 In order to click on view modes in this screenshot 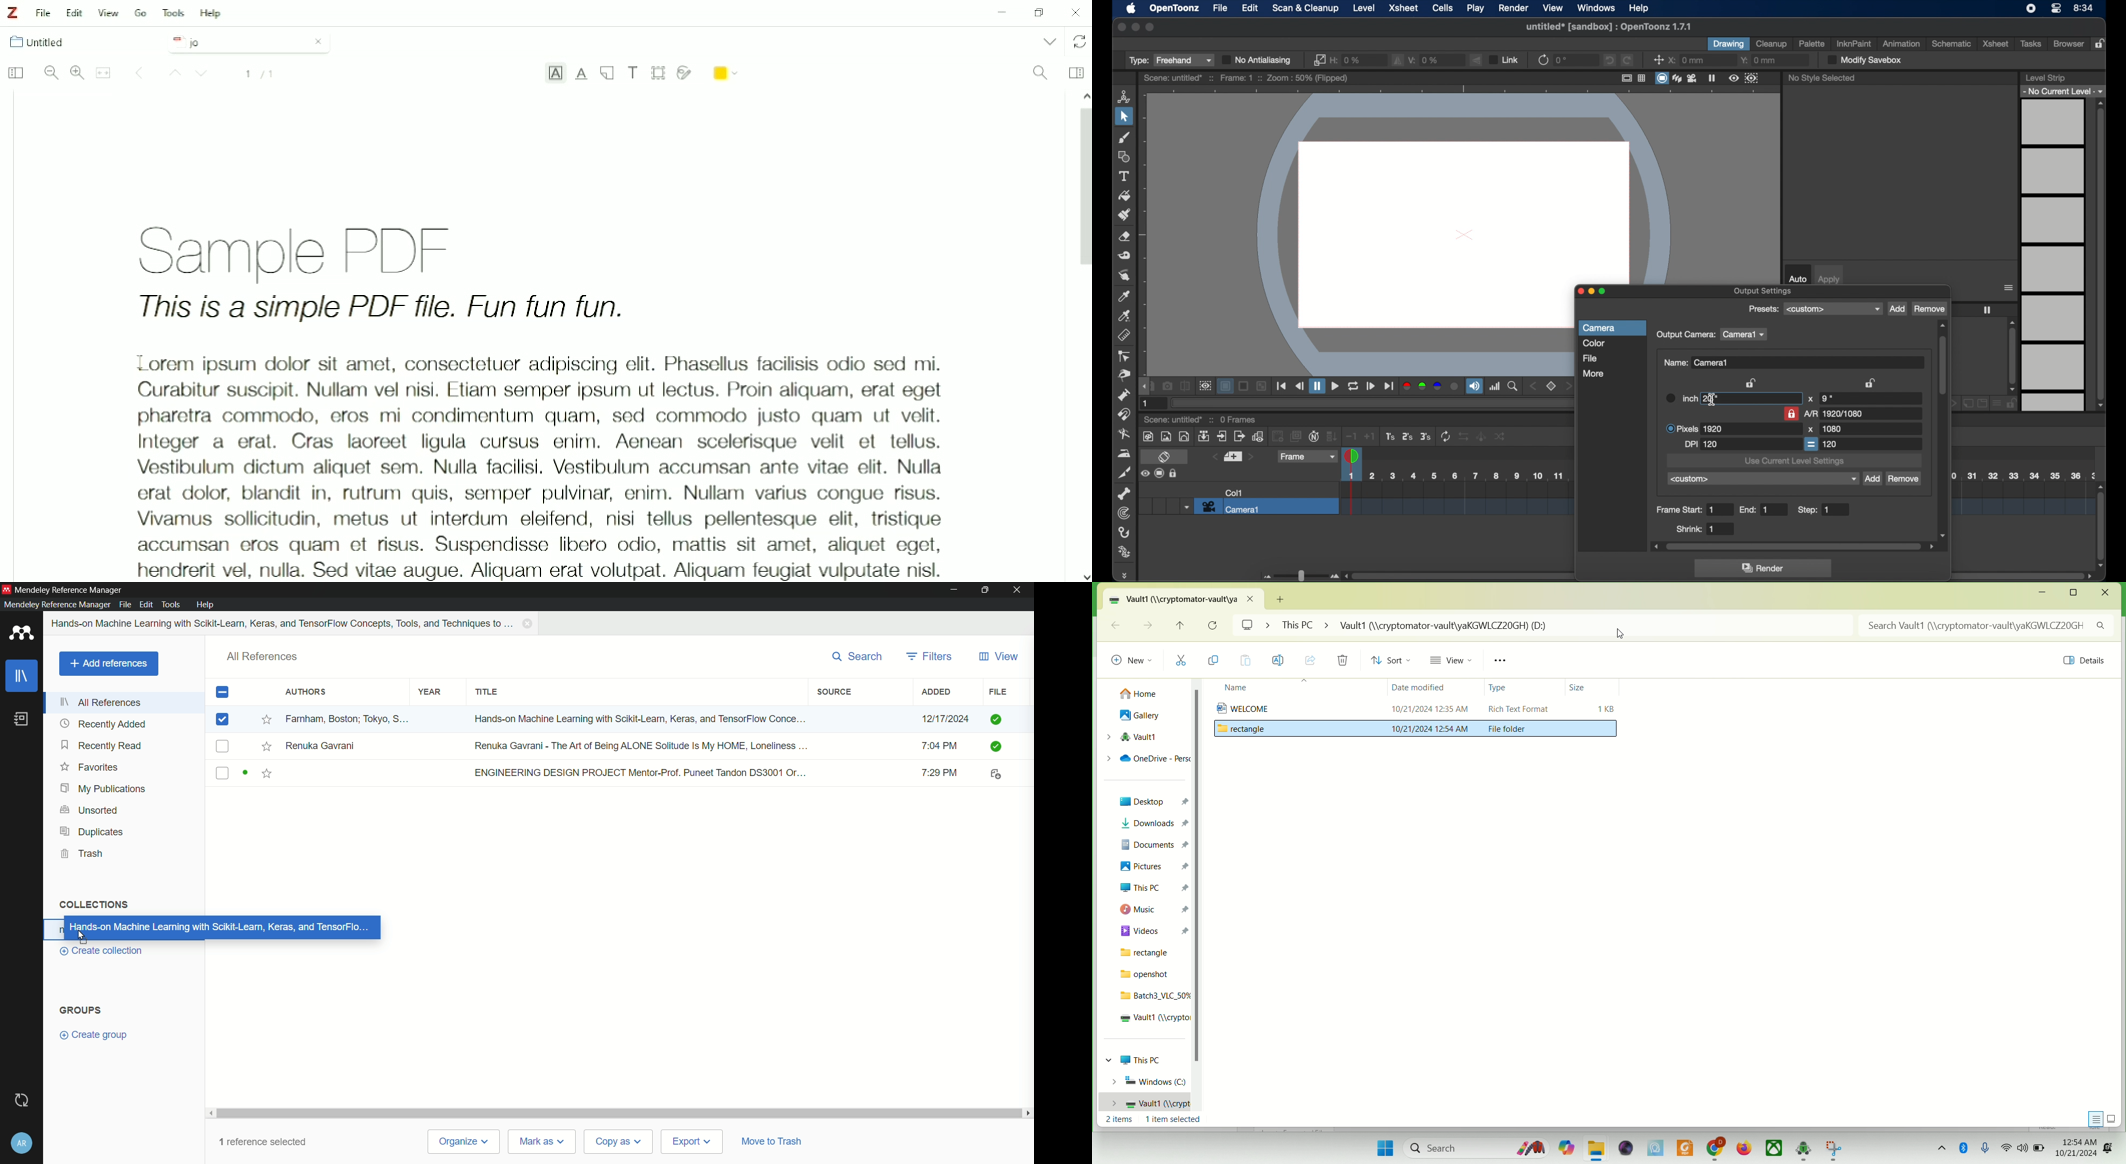, I will do `click(1677, 78)`.